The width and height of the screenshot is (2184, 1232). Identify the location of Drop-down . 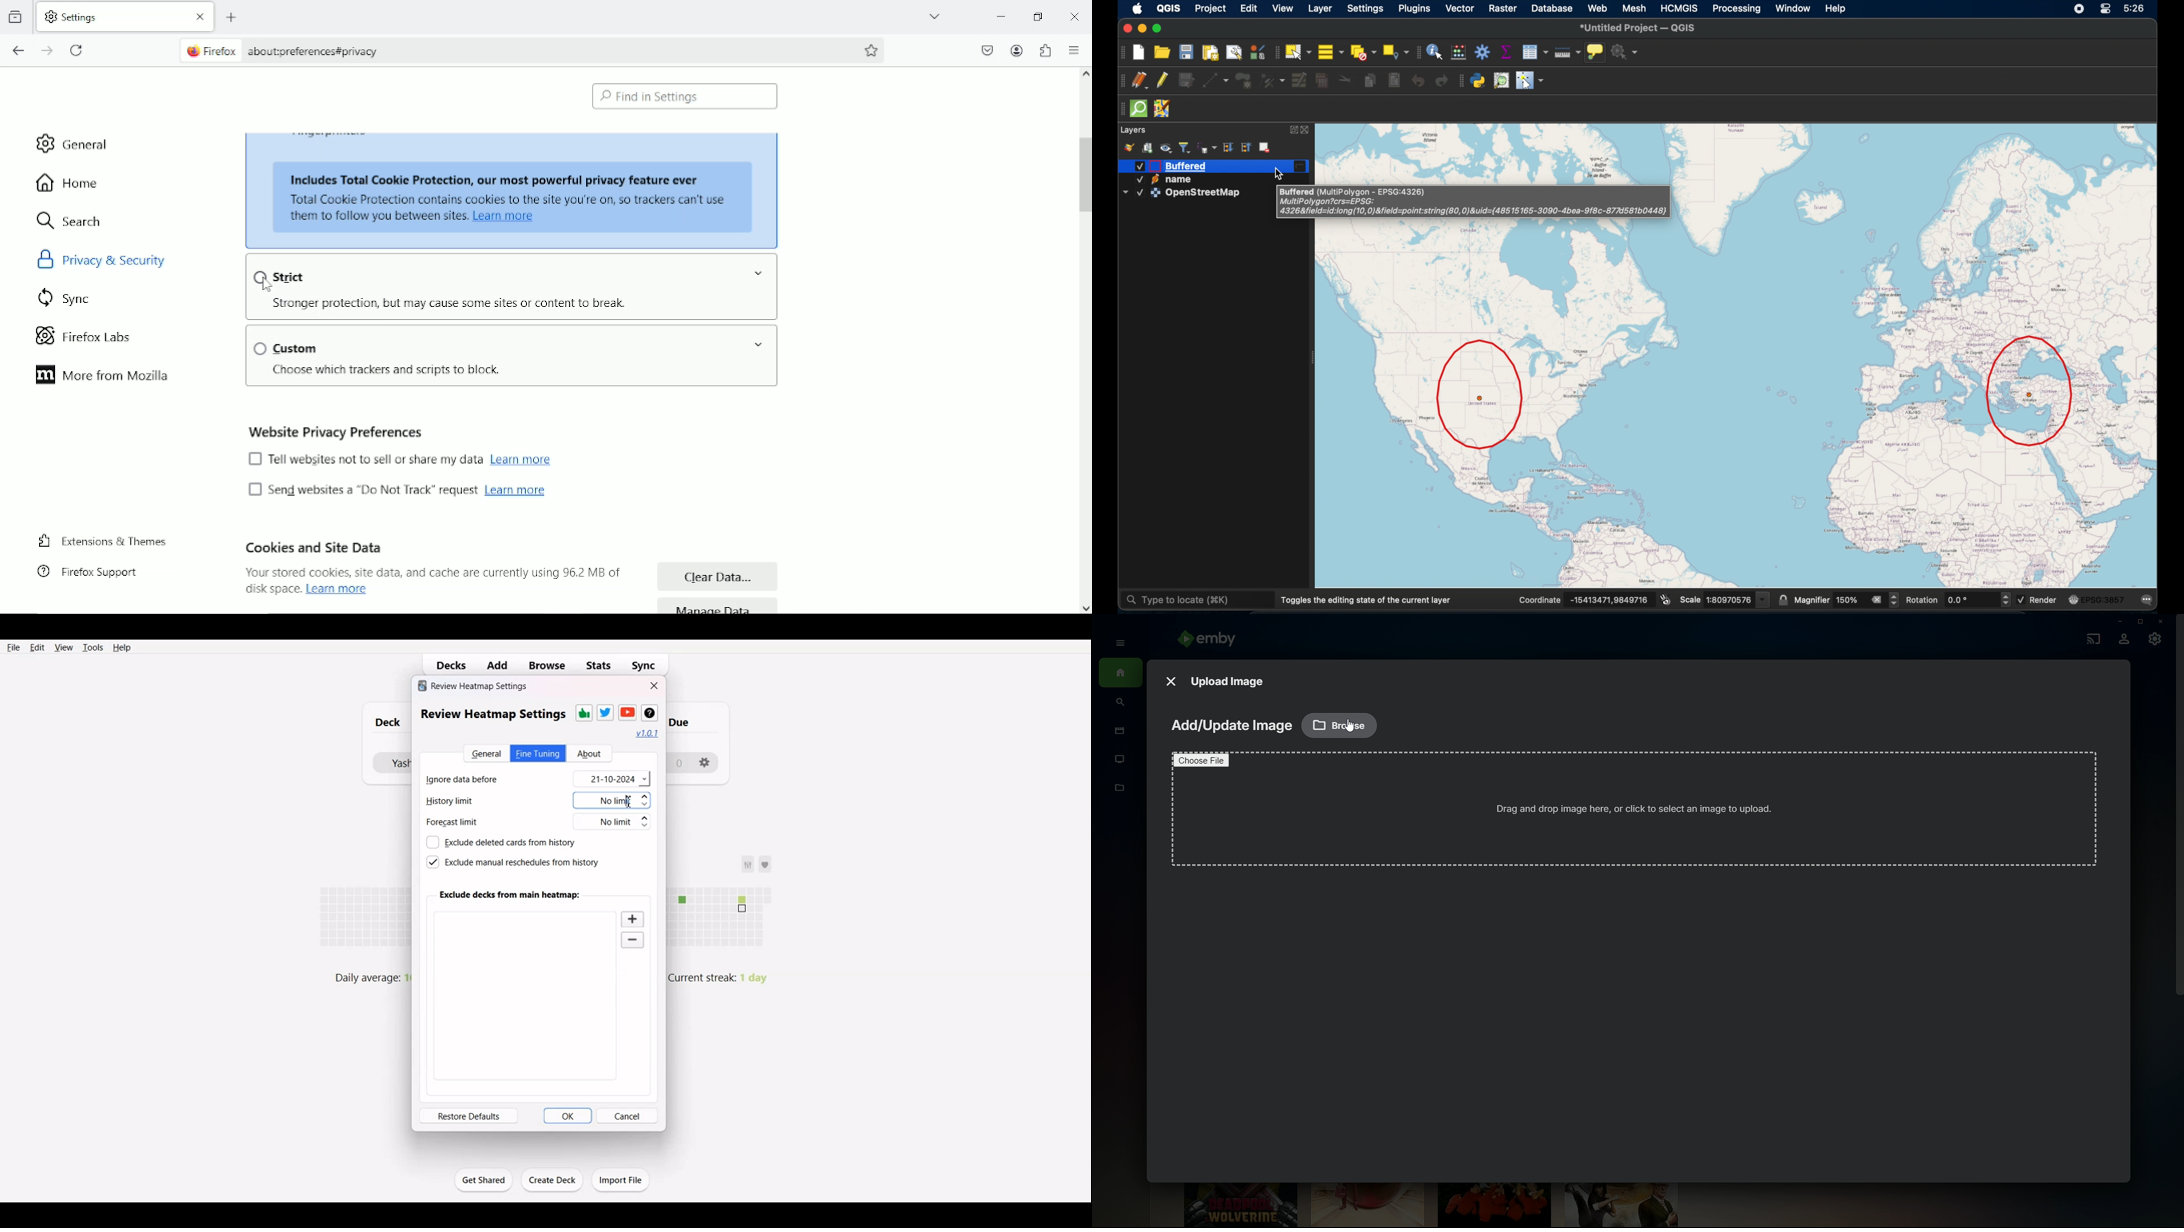
(759, 344).